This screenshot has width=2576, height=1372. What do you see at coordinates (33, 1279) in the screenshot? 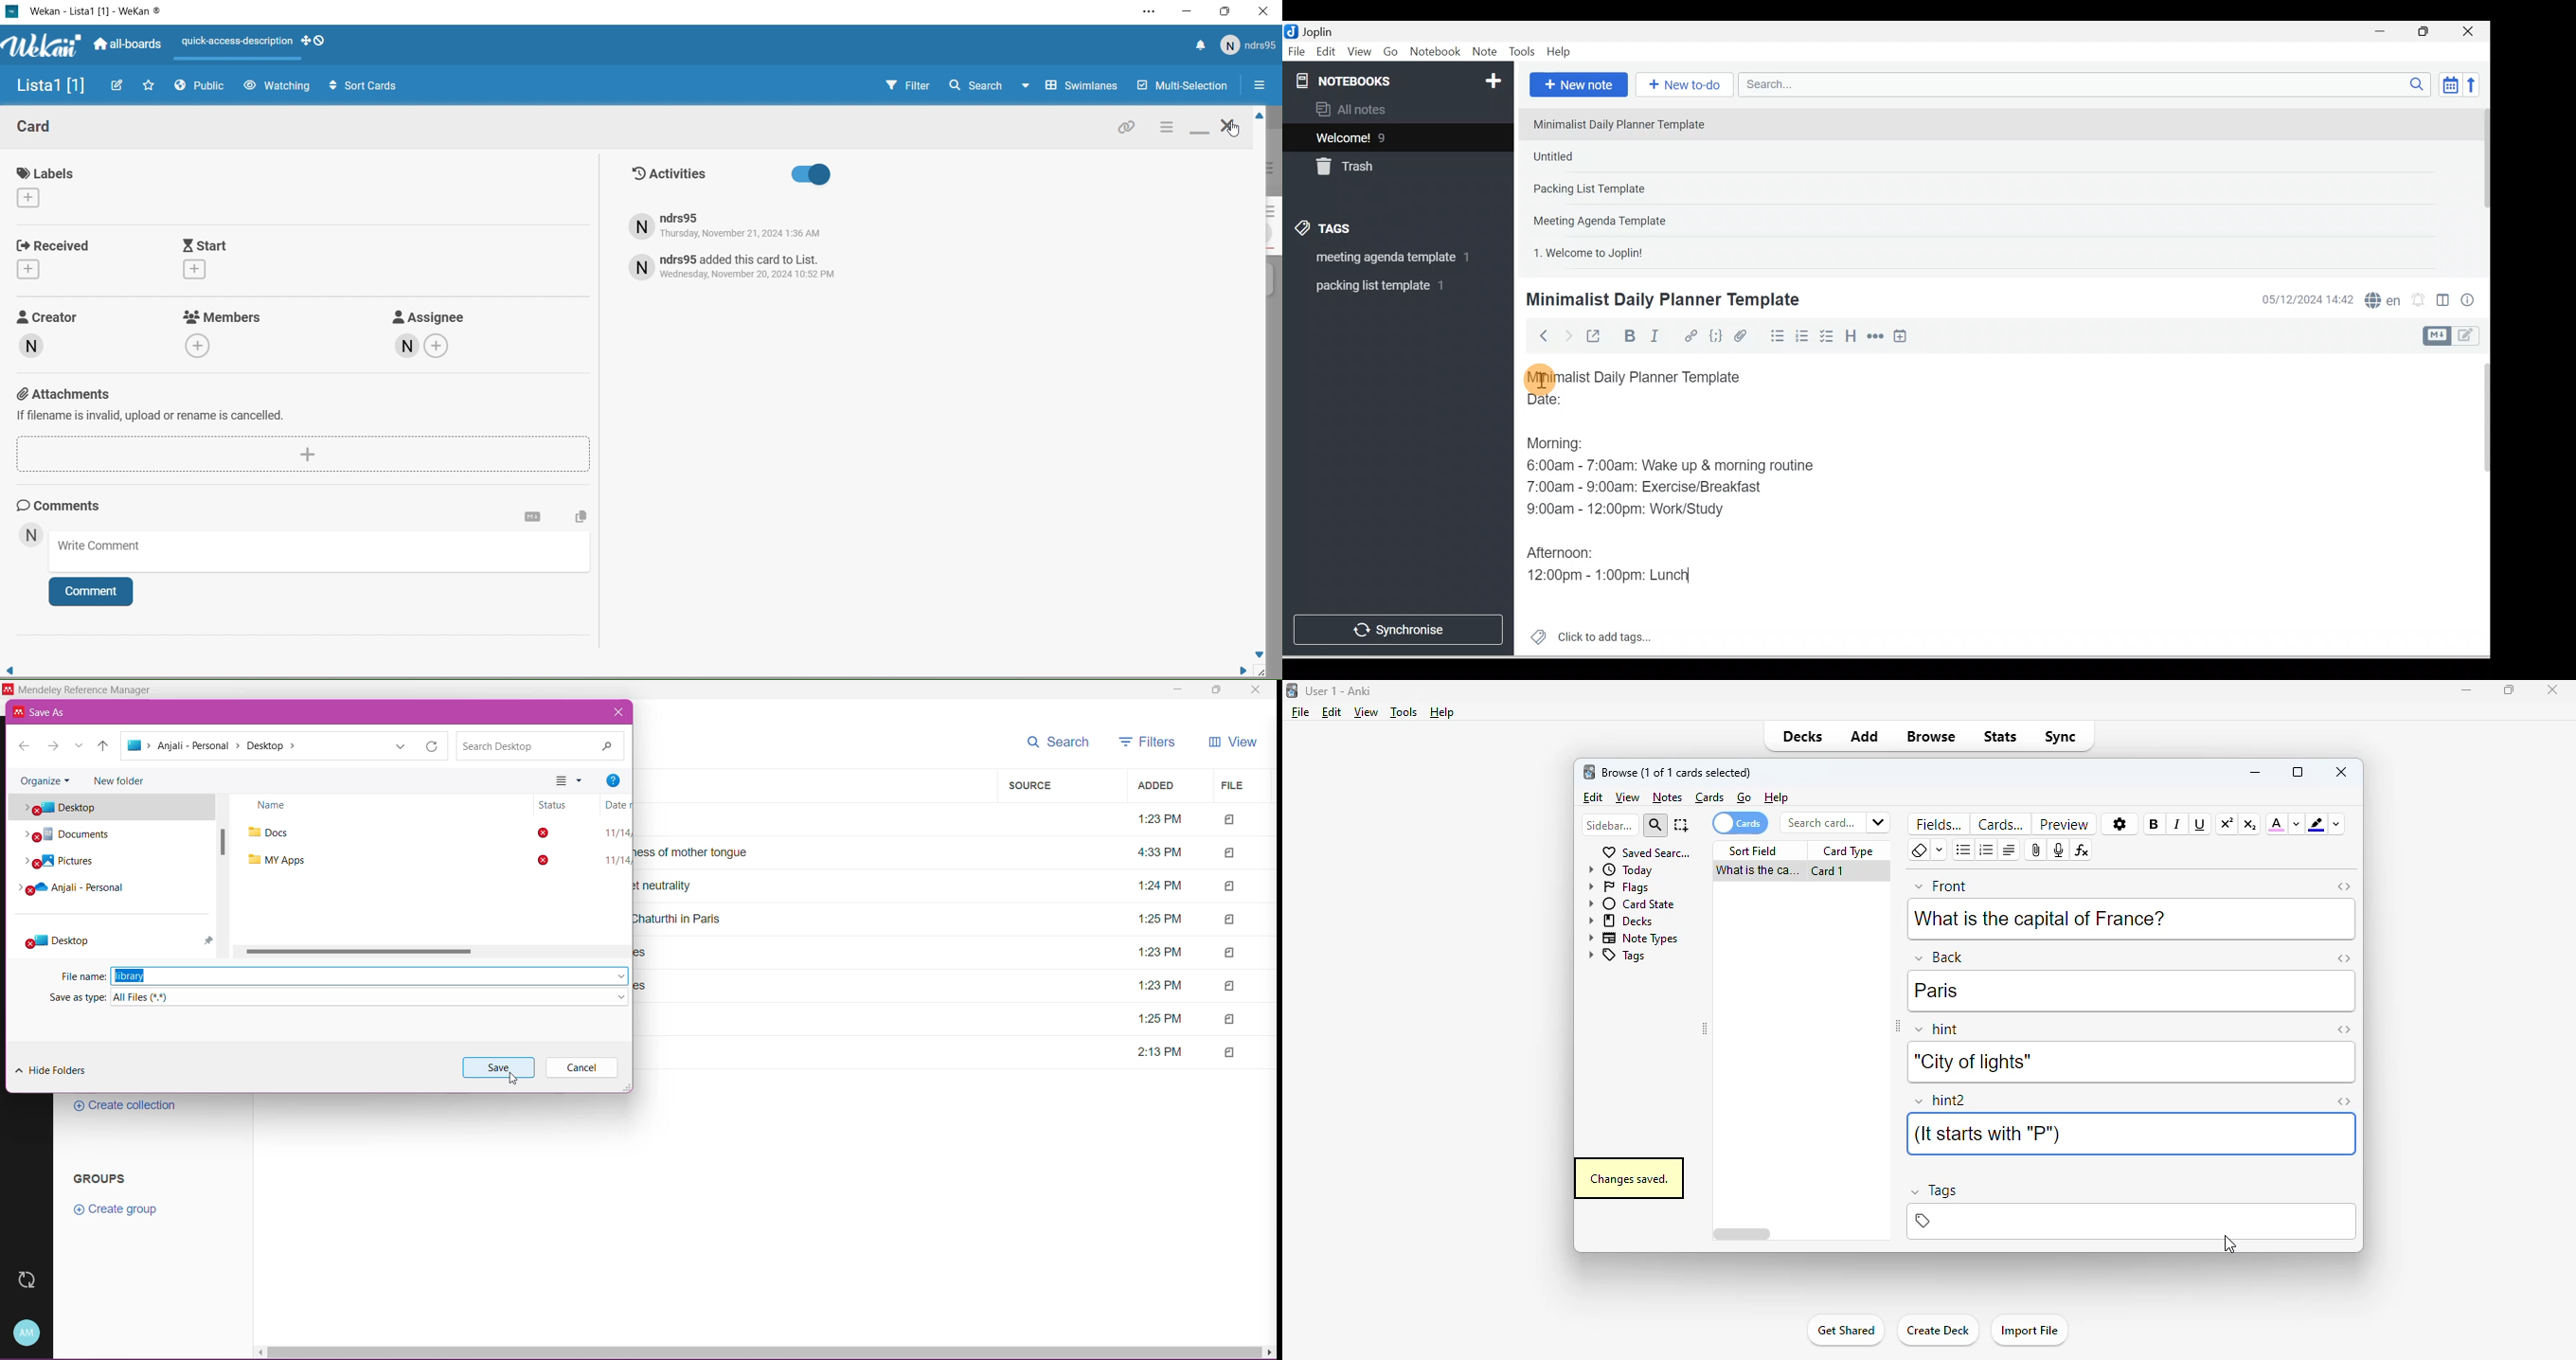
I see `Last Sync` at bounding box center [33, 1279].